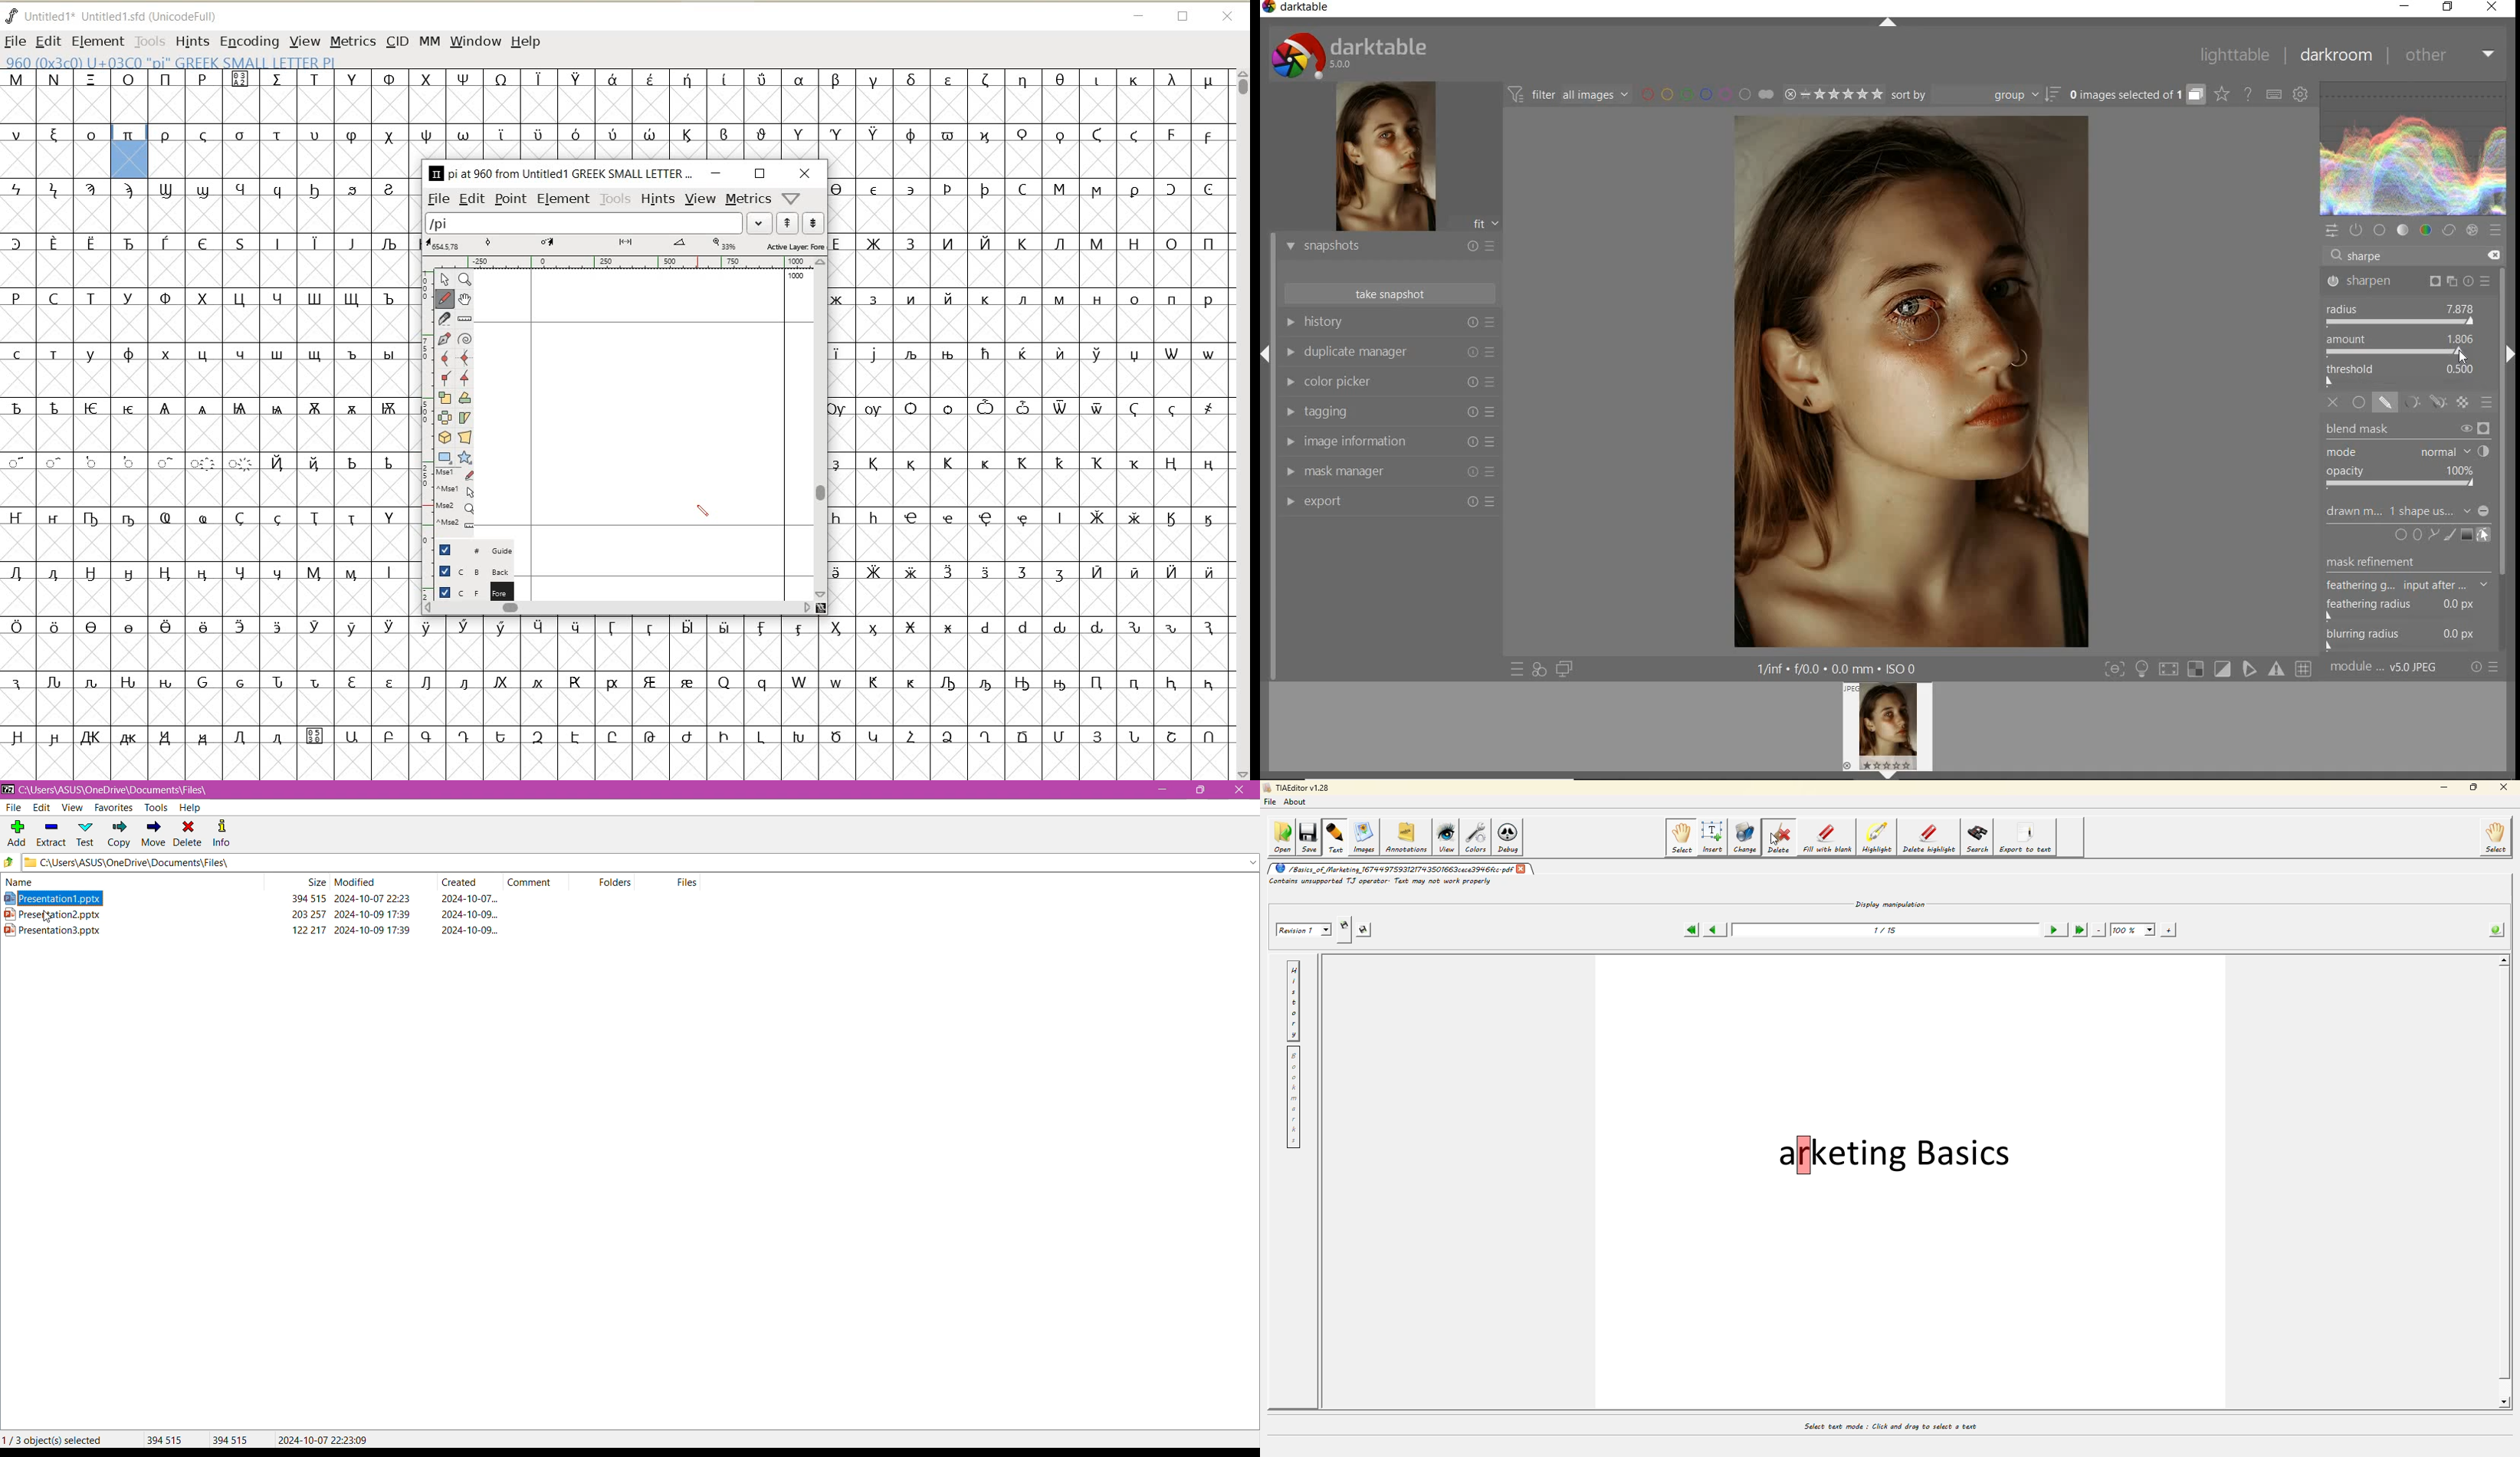  Describe the element at coordinates (203, 426) in the screenshot. I see `Glyph characters and numbers` at that location.